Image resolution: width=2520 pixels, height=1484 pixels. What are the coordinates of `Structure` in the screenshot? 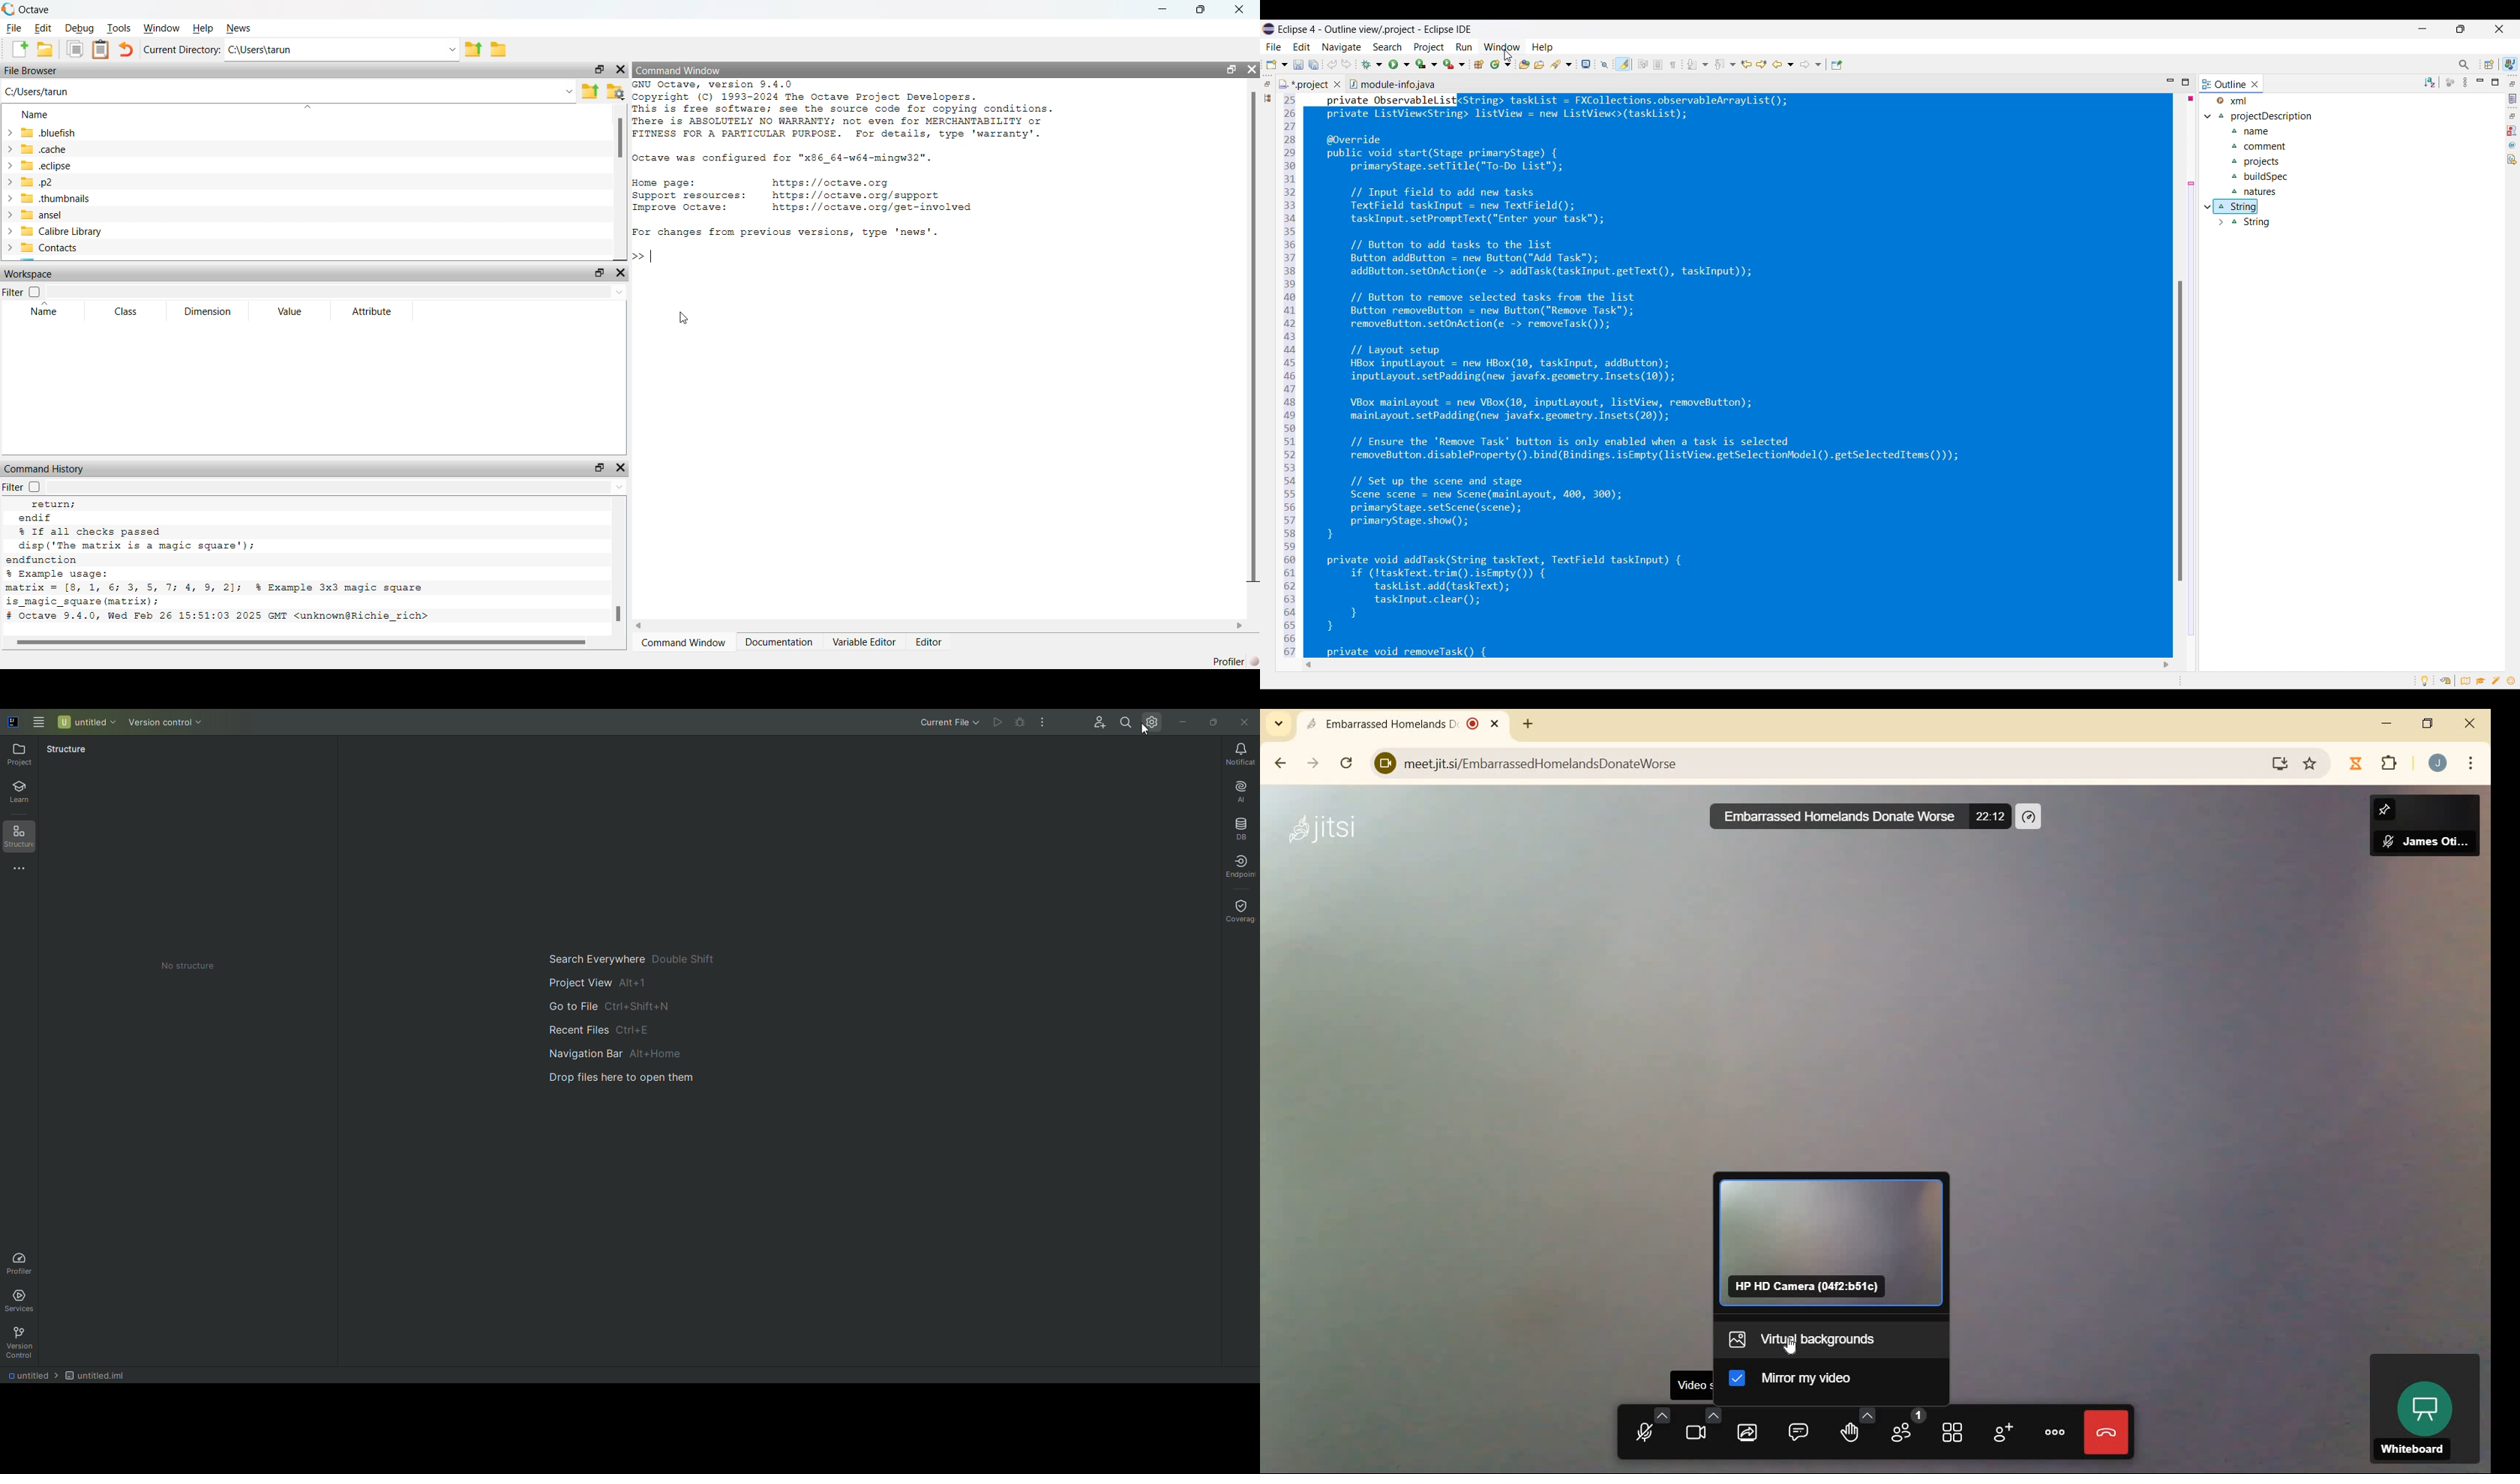 It's located at (22, 836).